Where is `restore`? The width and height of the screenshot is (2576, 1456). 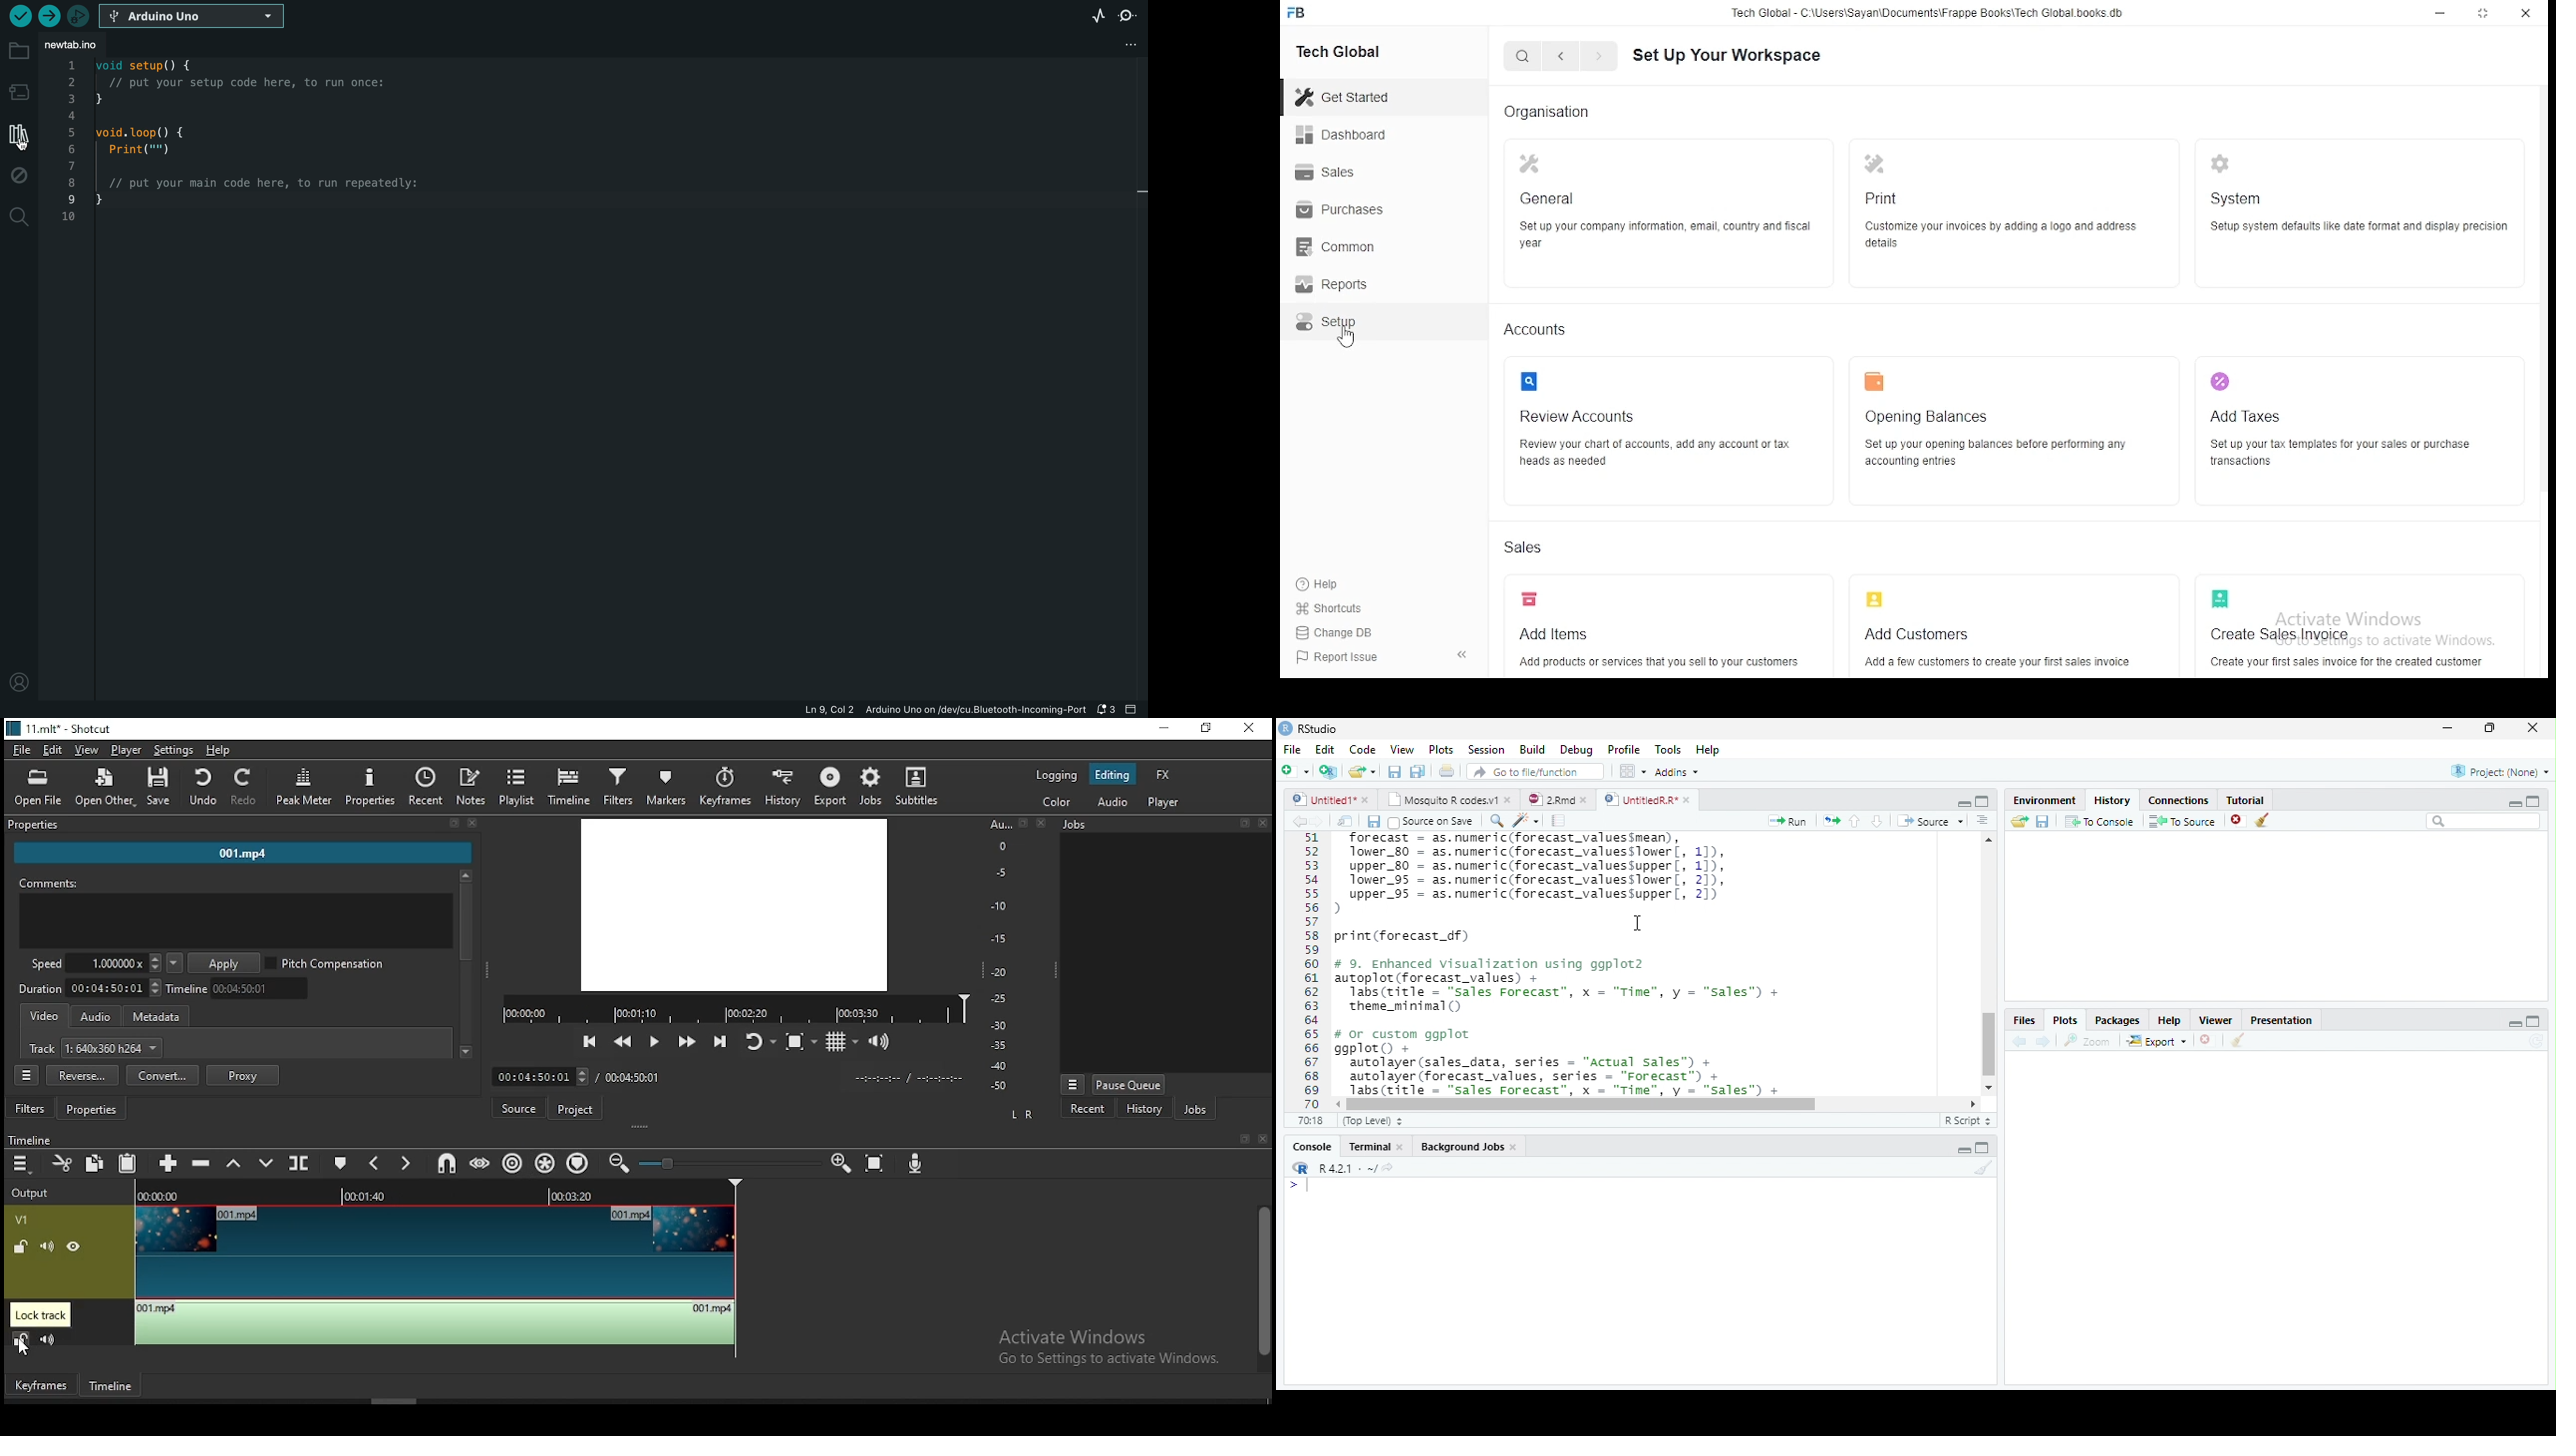
restore is located at coordinates (1206, 729).